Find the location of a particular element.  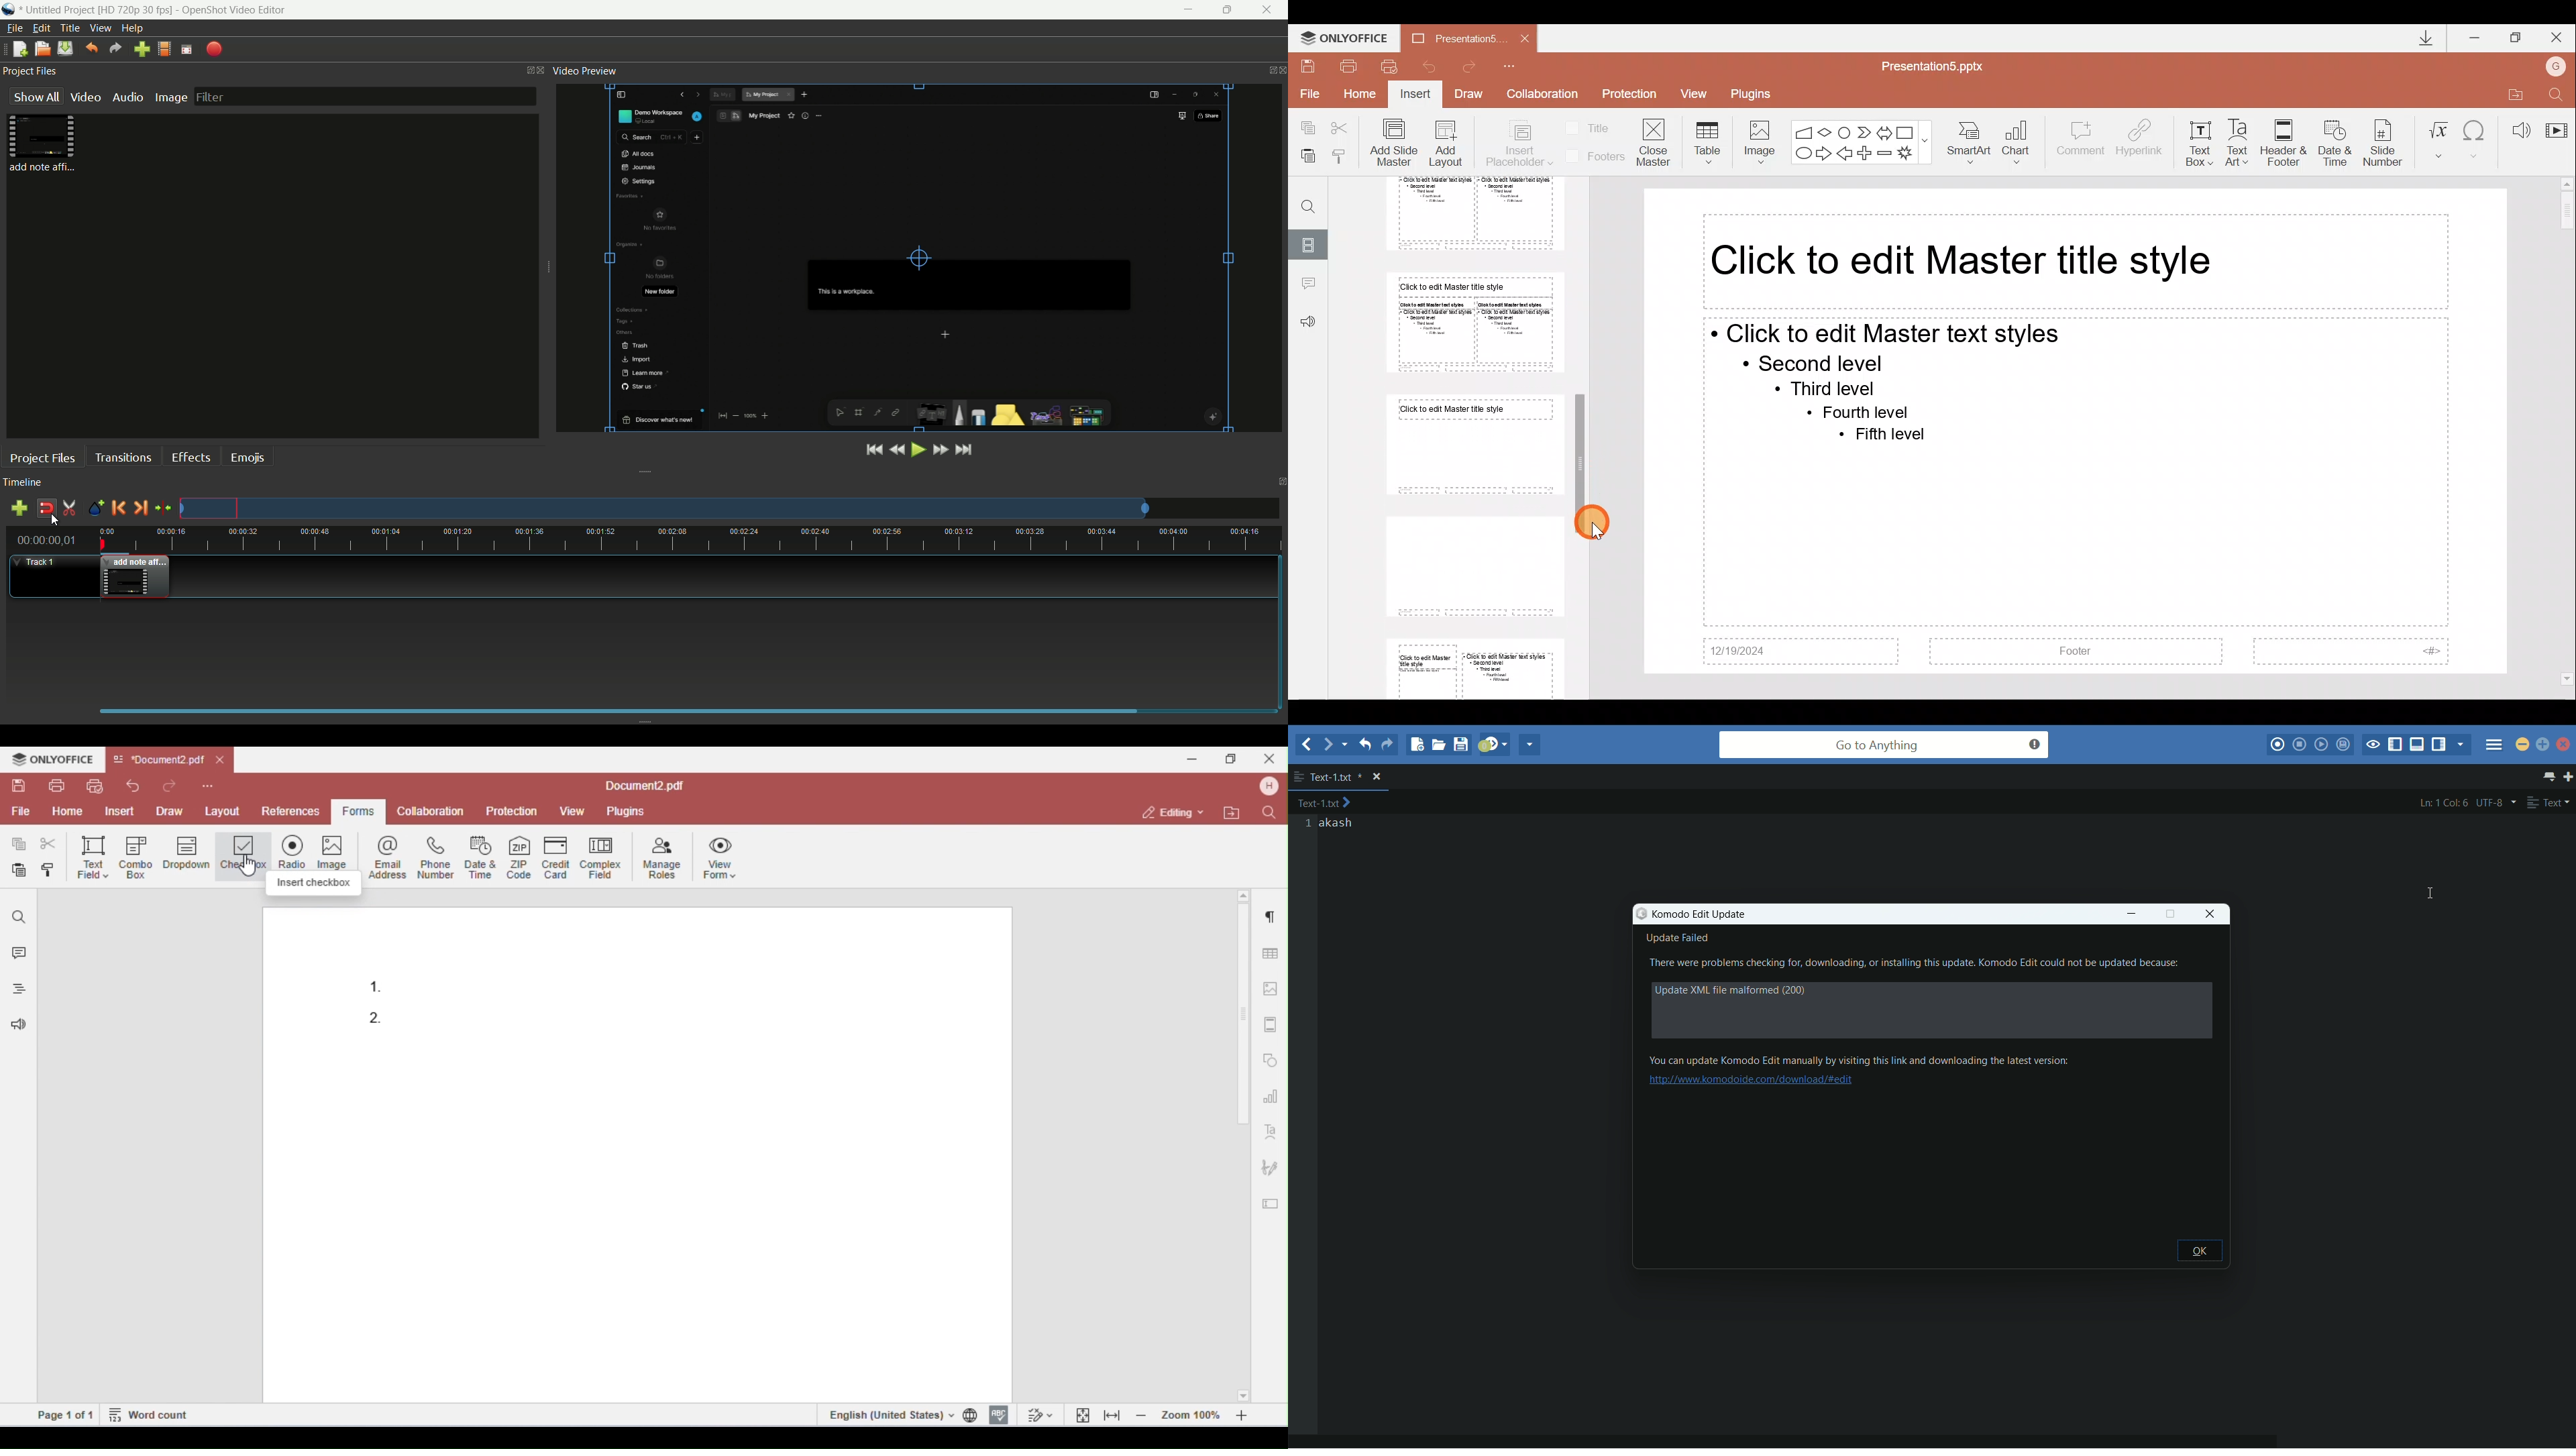

save file is located at coordinates (64, 49).